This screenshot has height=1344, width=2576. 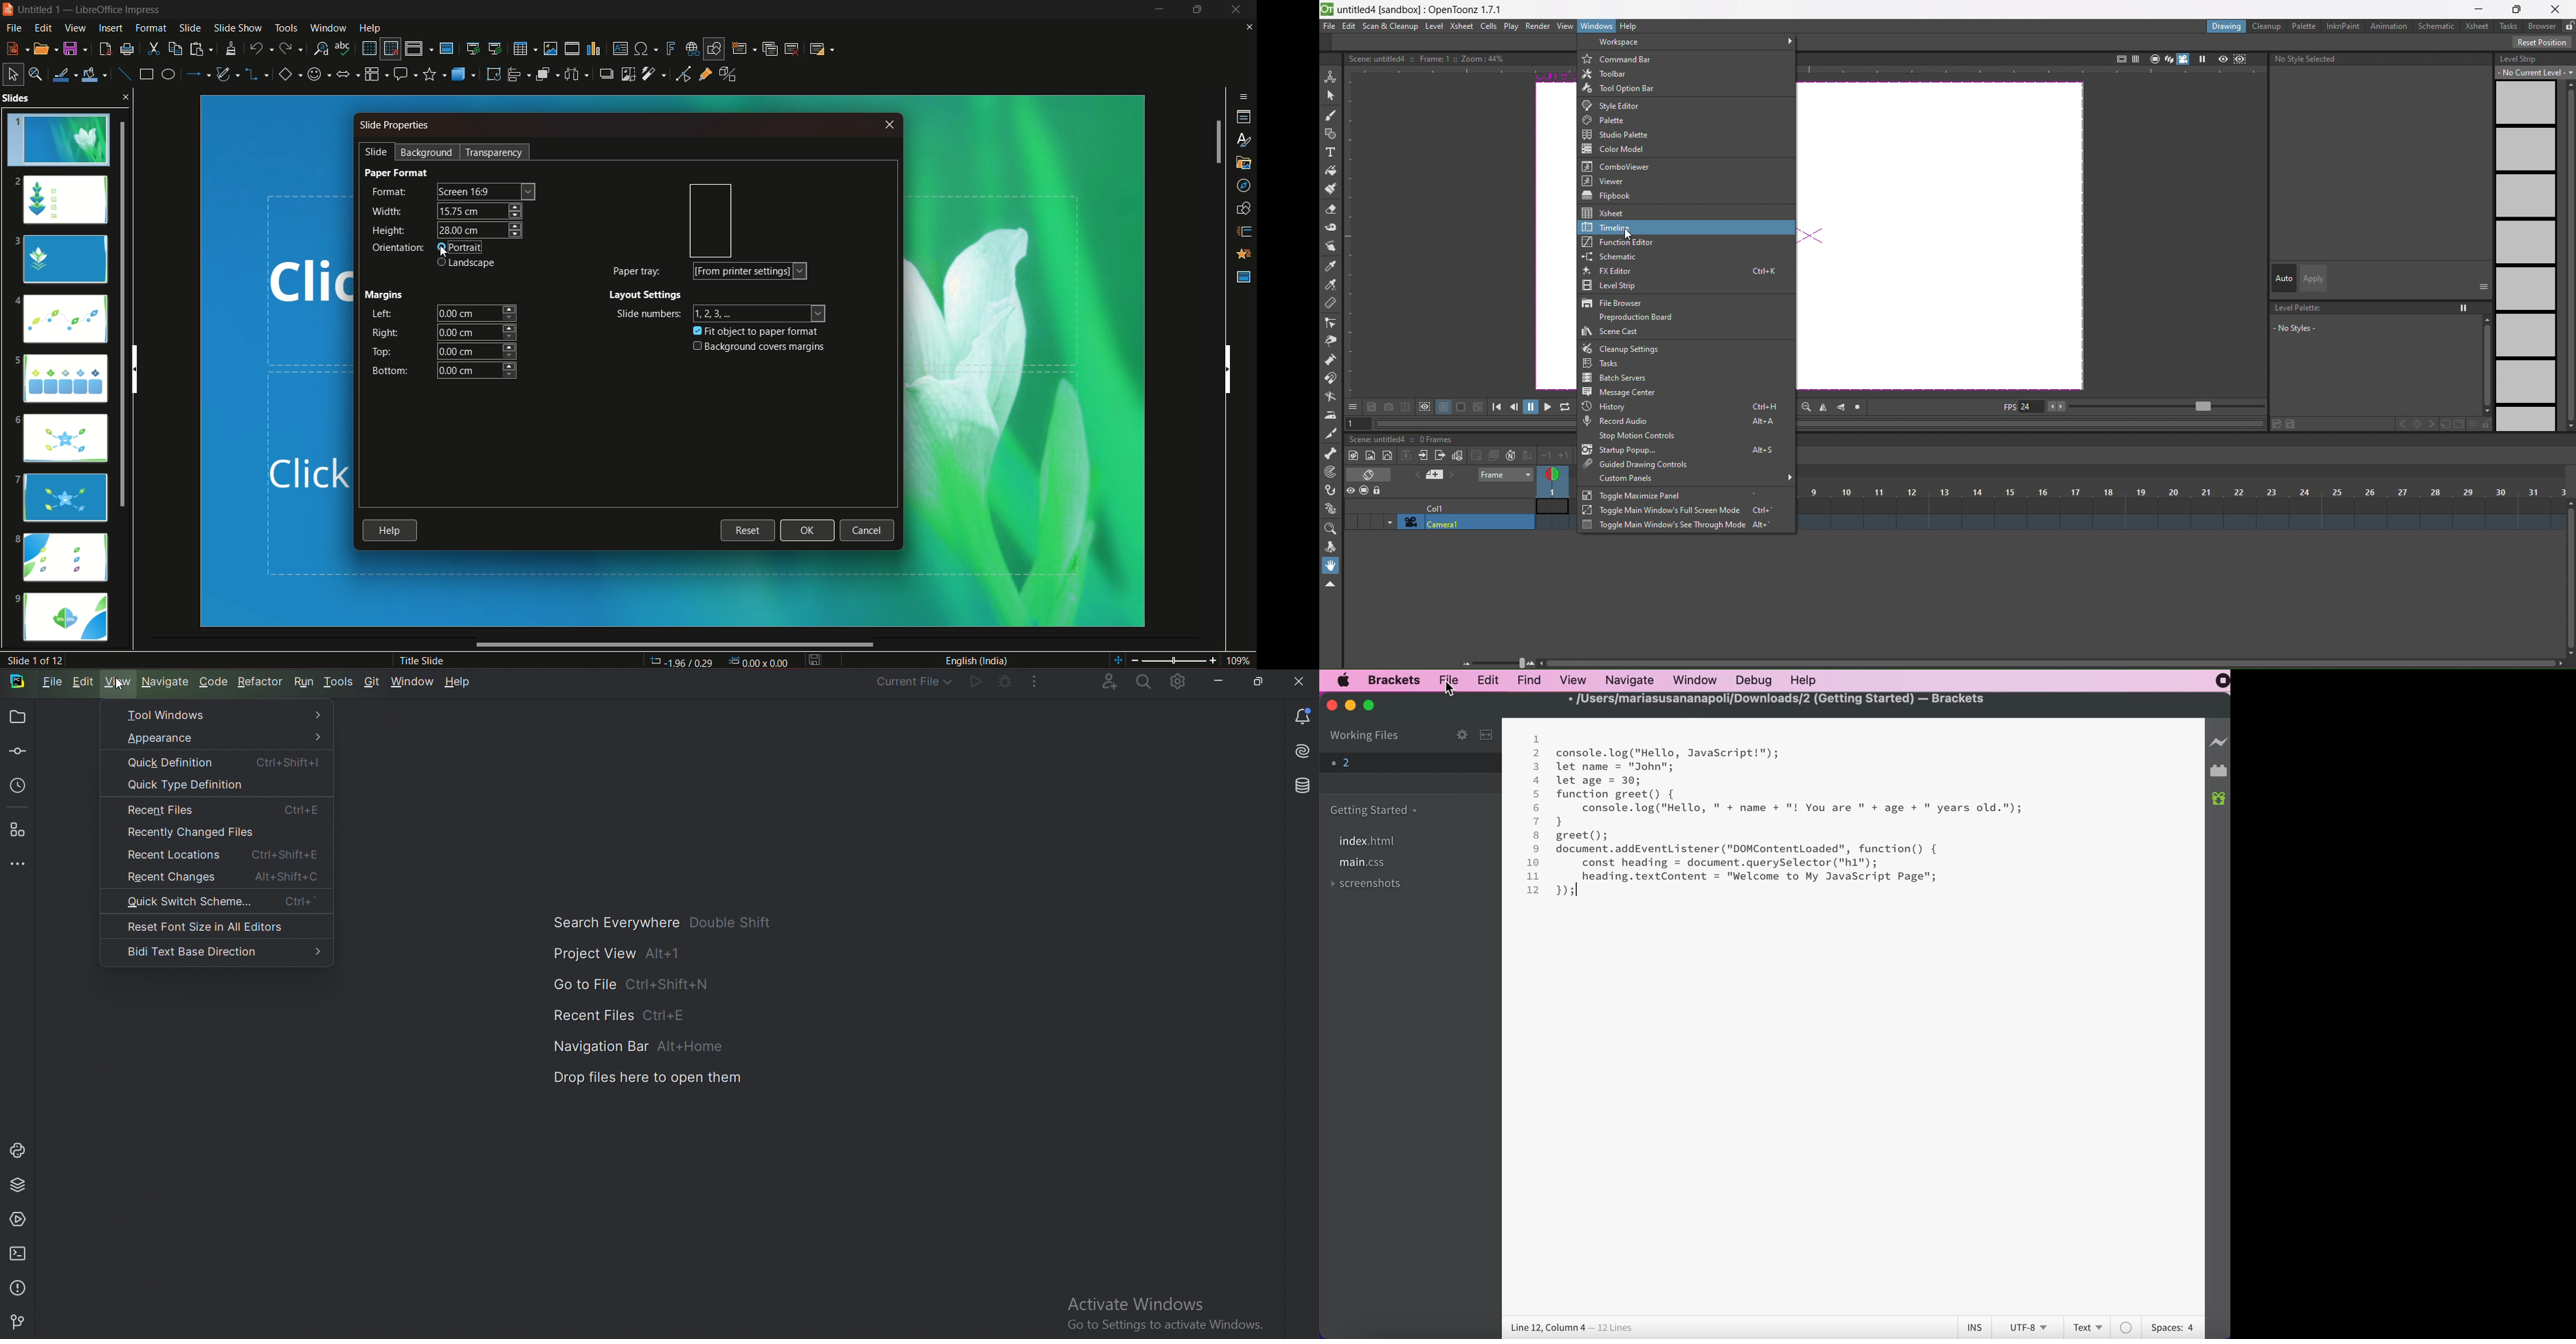 What do you see at coordinates (418, 48) in the screenshot?
I see `display views` at bounding box center [418, 48].